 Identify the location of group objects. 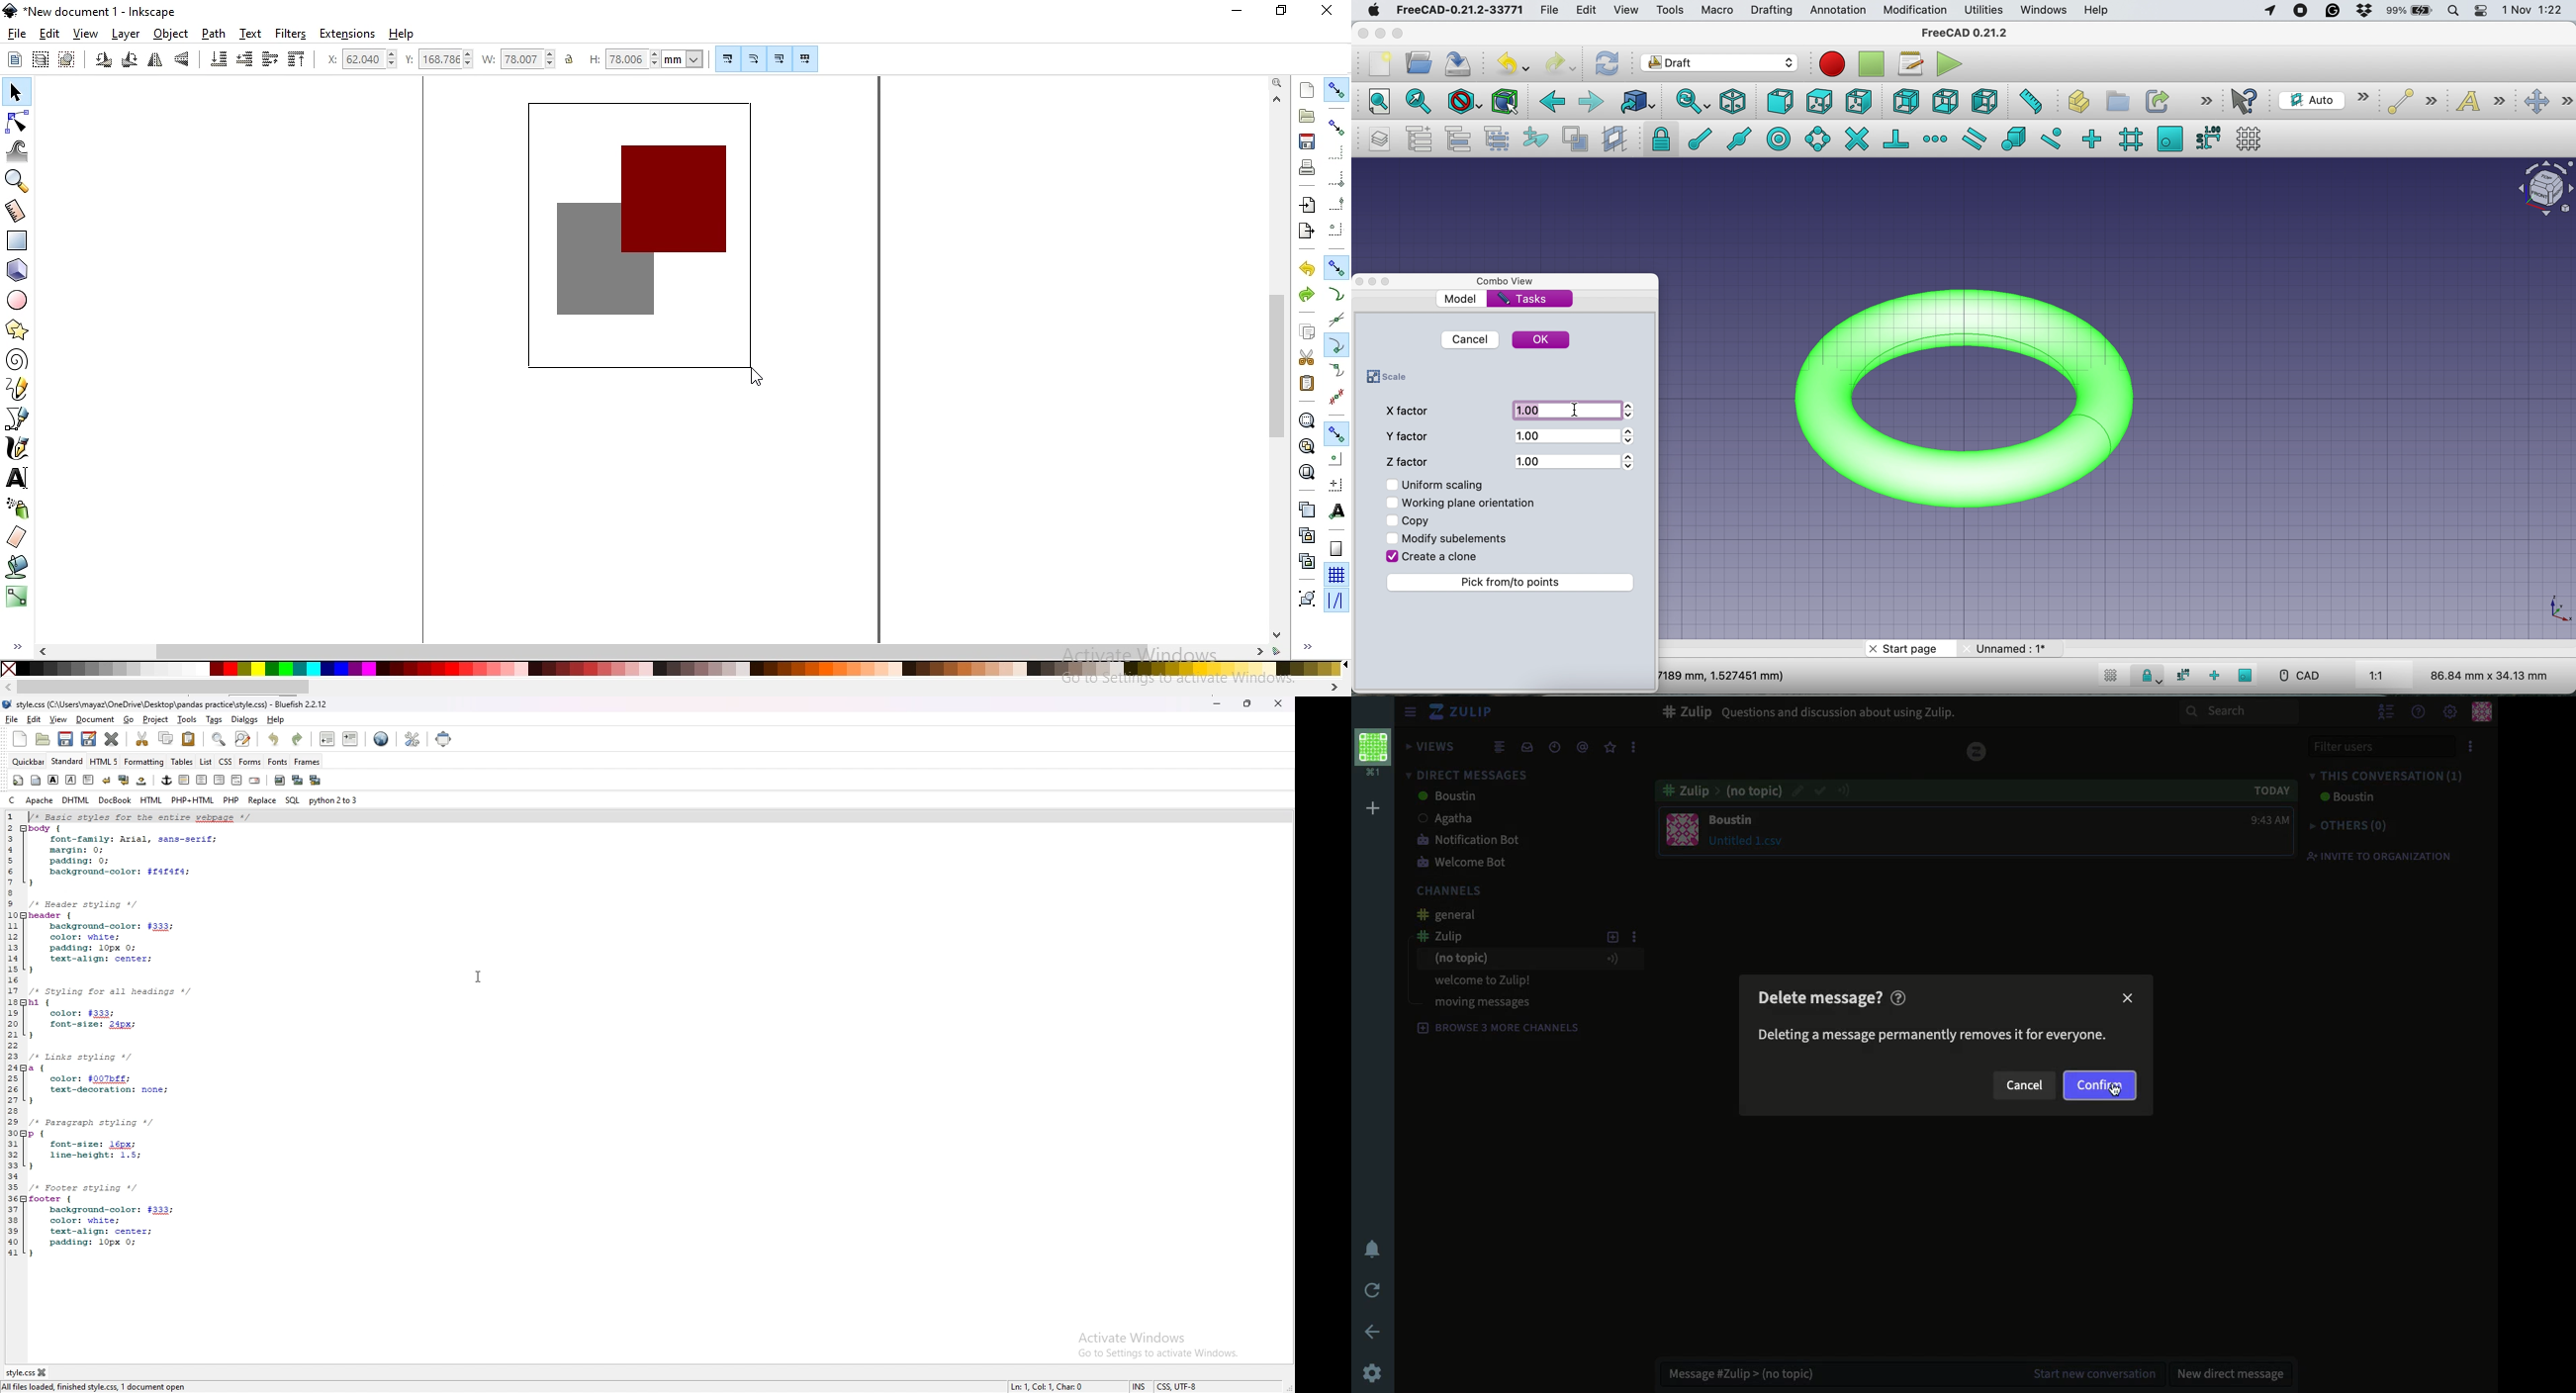
(1306, 600).